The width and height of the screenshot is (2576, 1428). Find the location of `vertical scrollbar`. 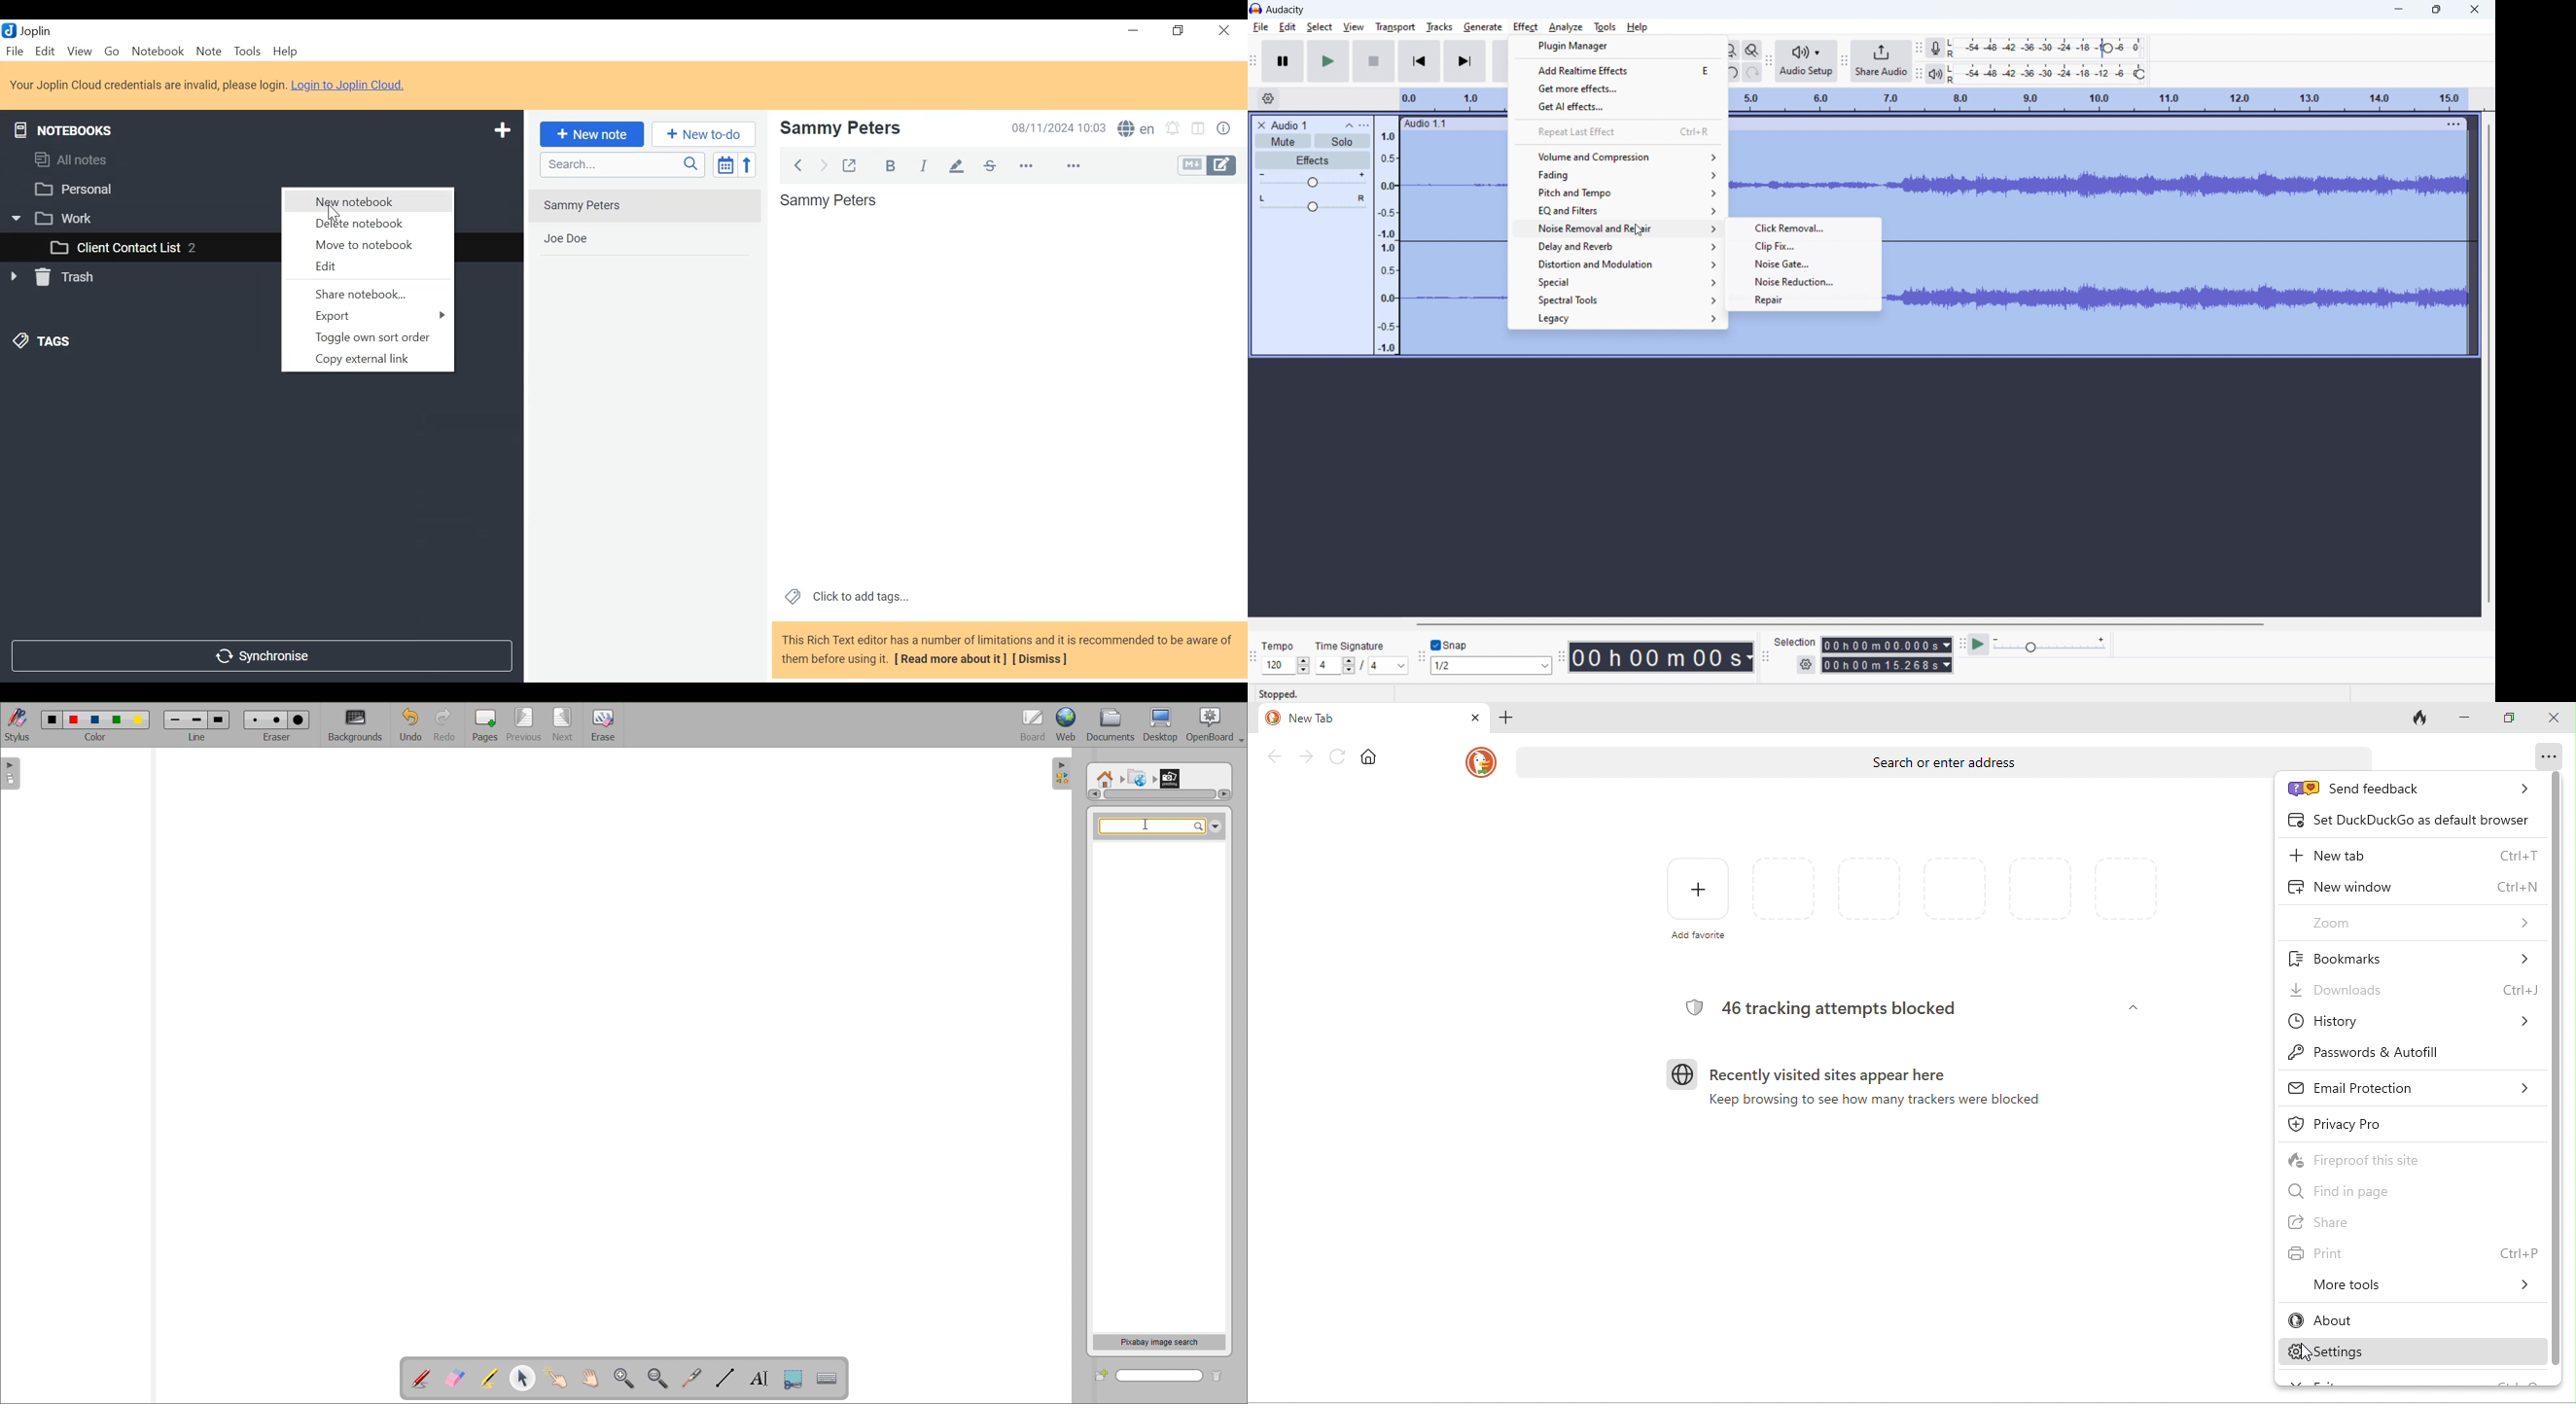

vertical scrollbar is located at coordinates (2491, 363).